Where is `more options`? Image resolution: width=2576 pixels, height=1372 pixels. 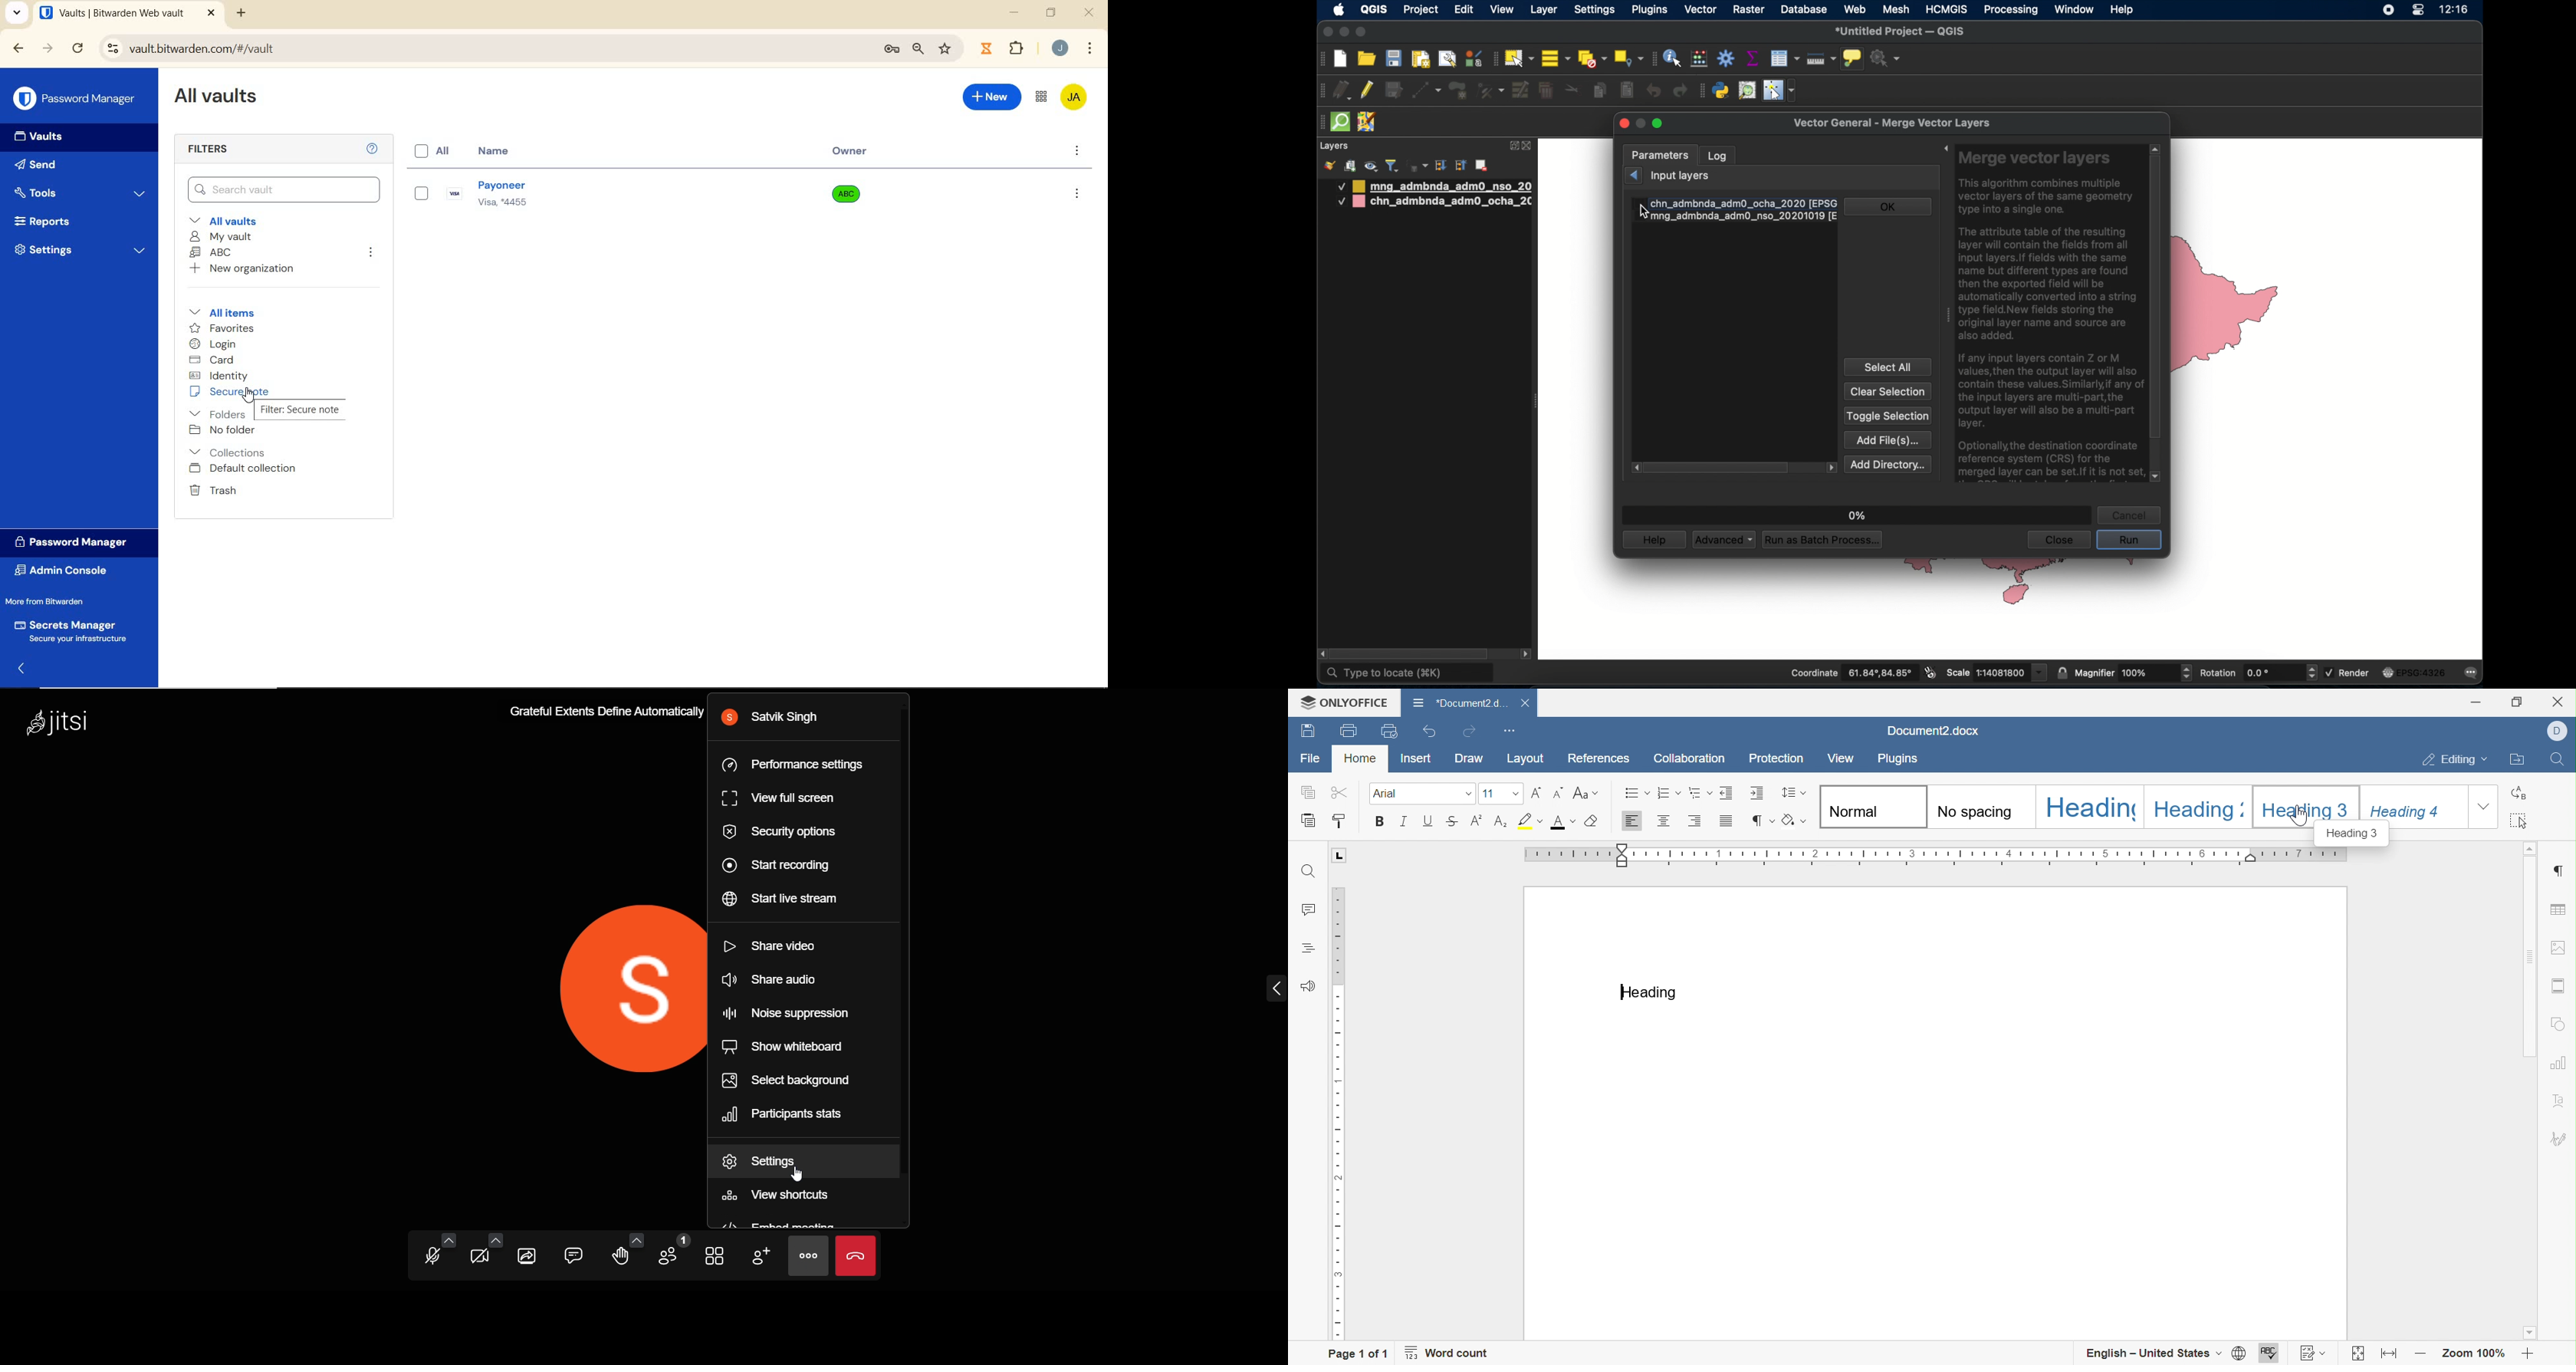 more options is located at coordinates (1078, 152).